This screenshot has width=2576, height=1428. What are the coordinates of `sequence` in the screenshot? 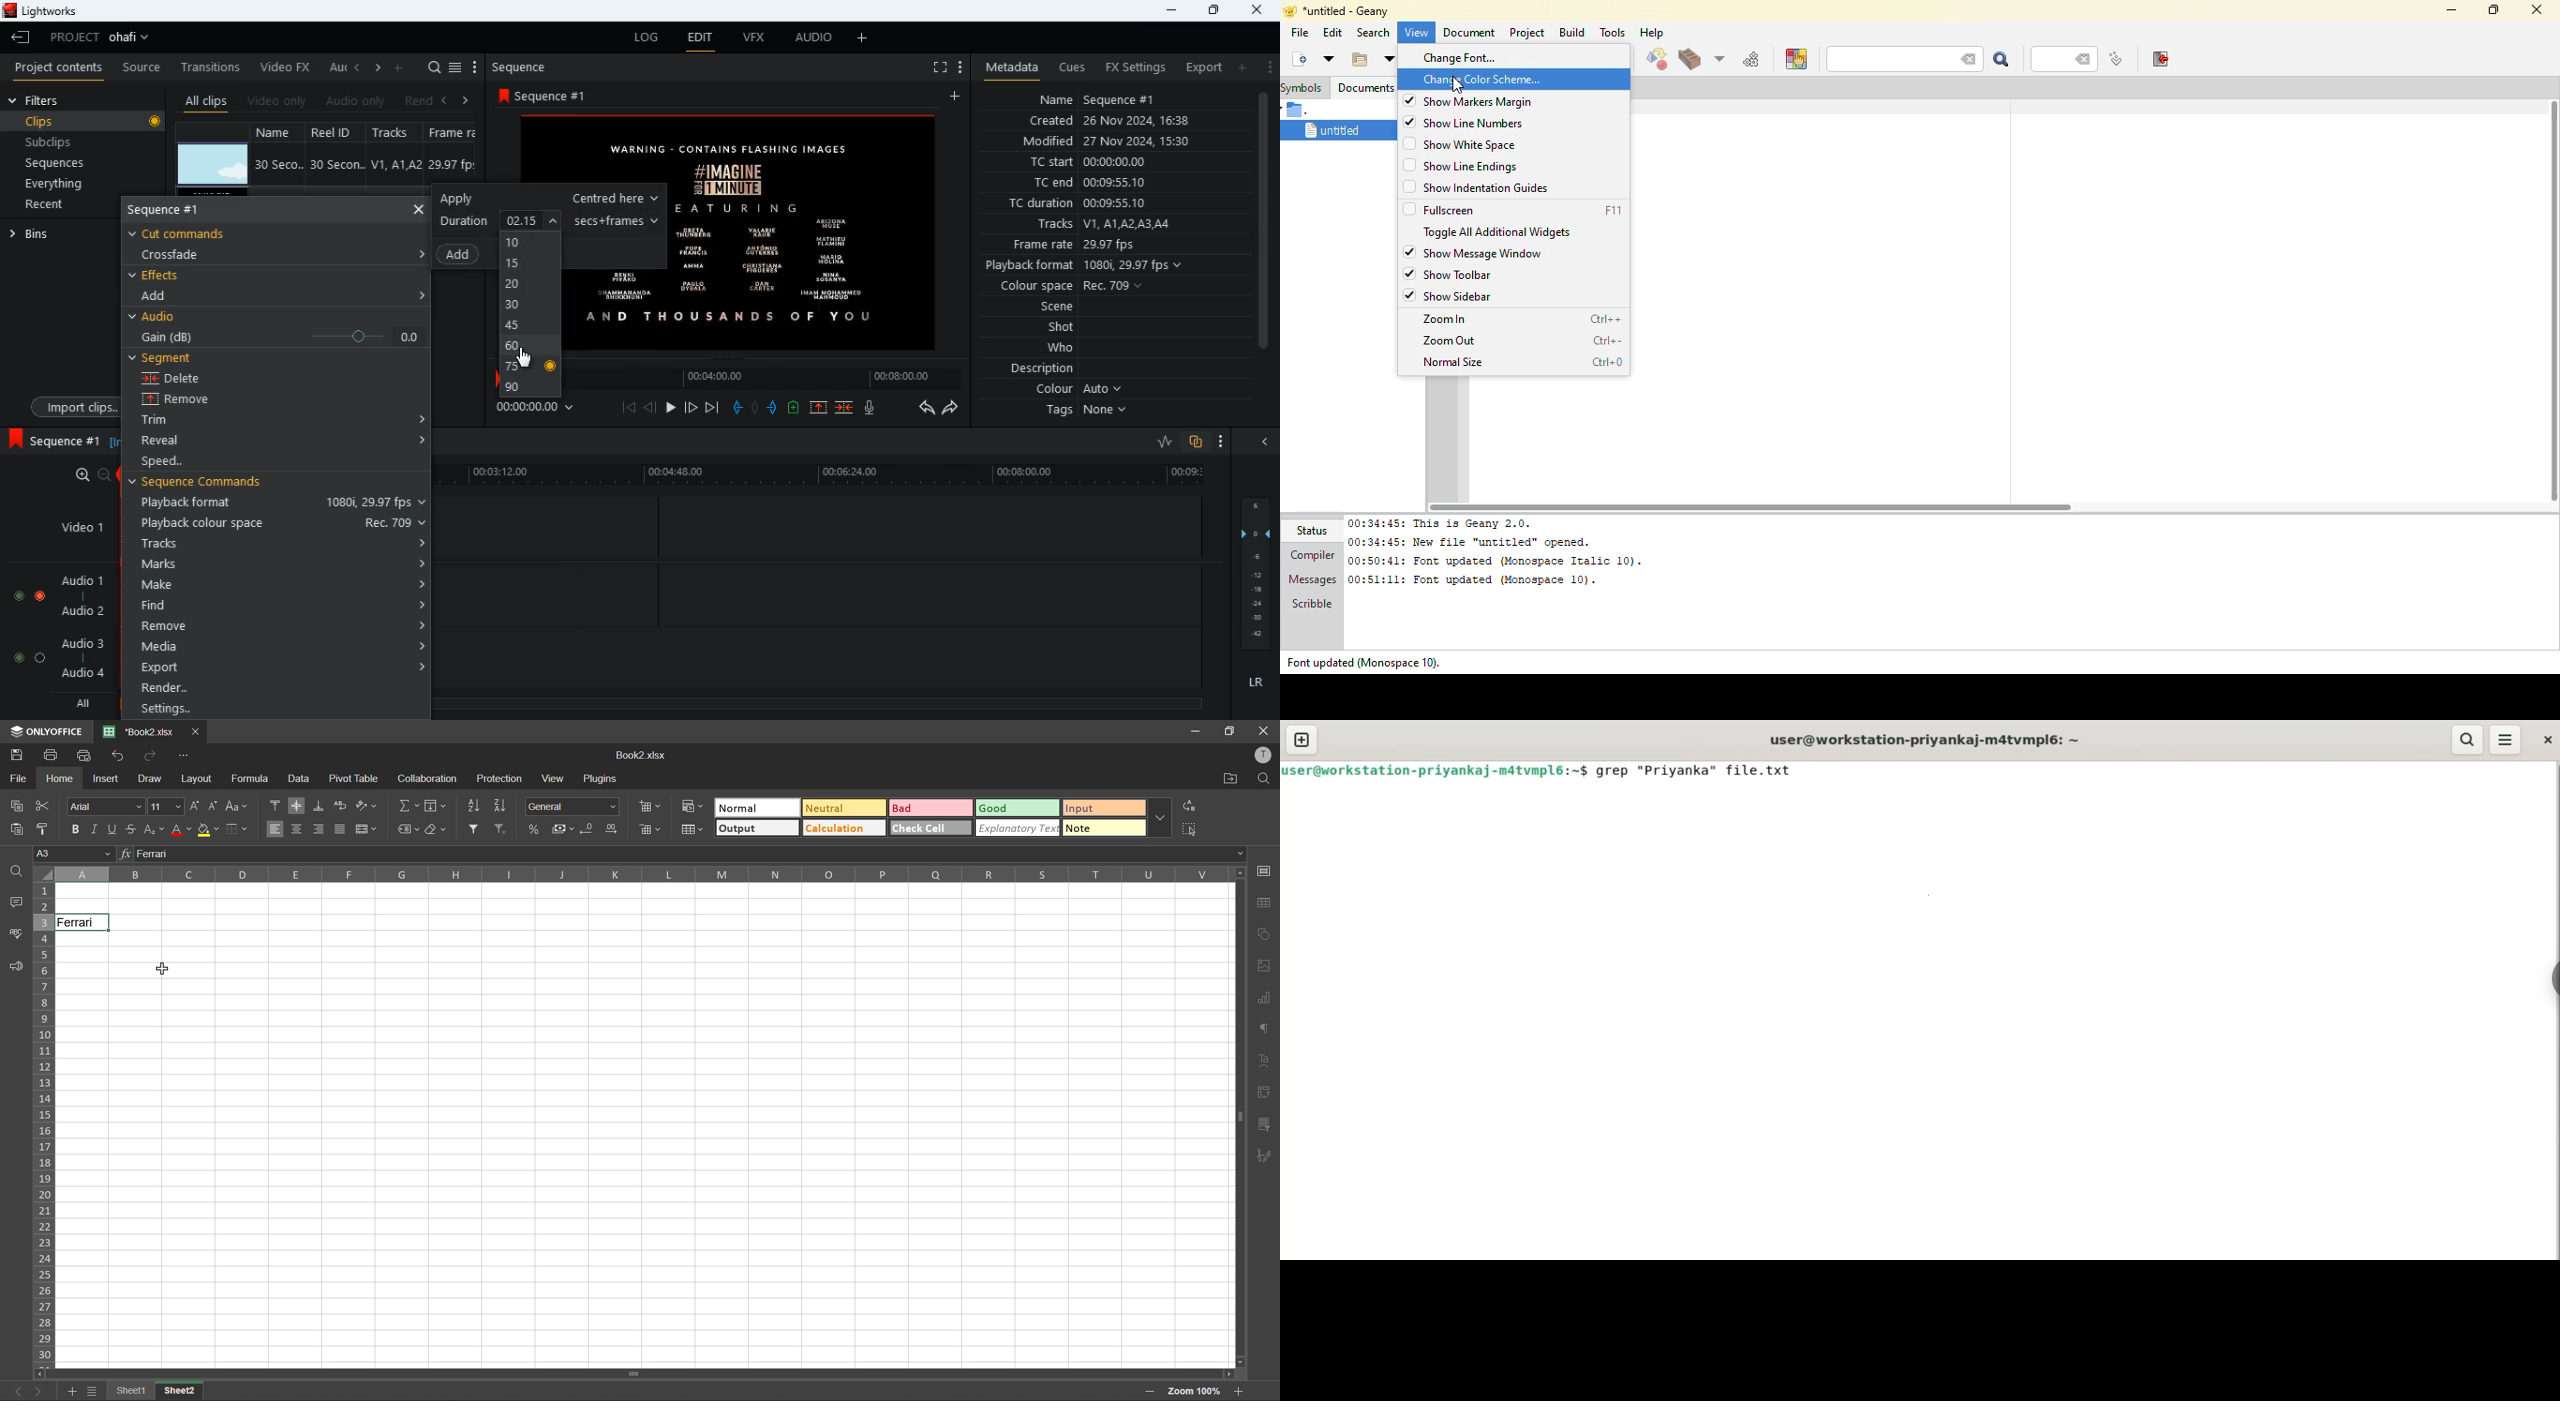 It's located at (53, 440).